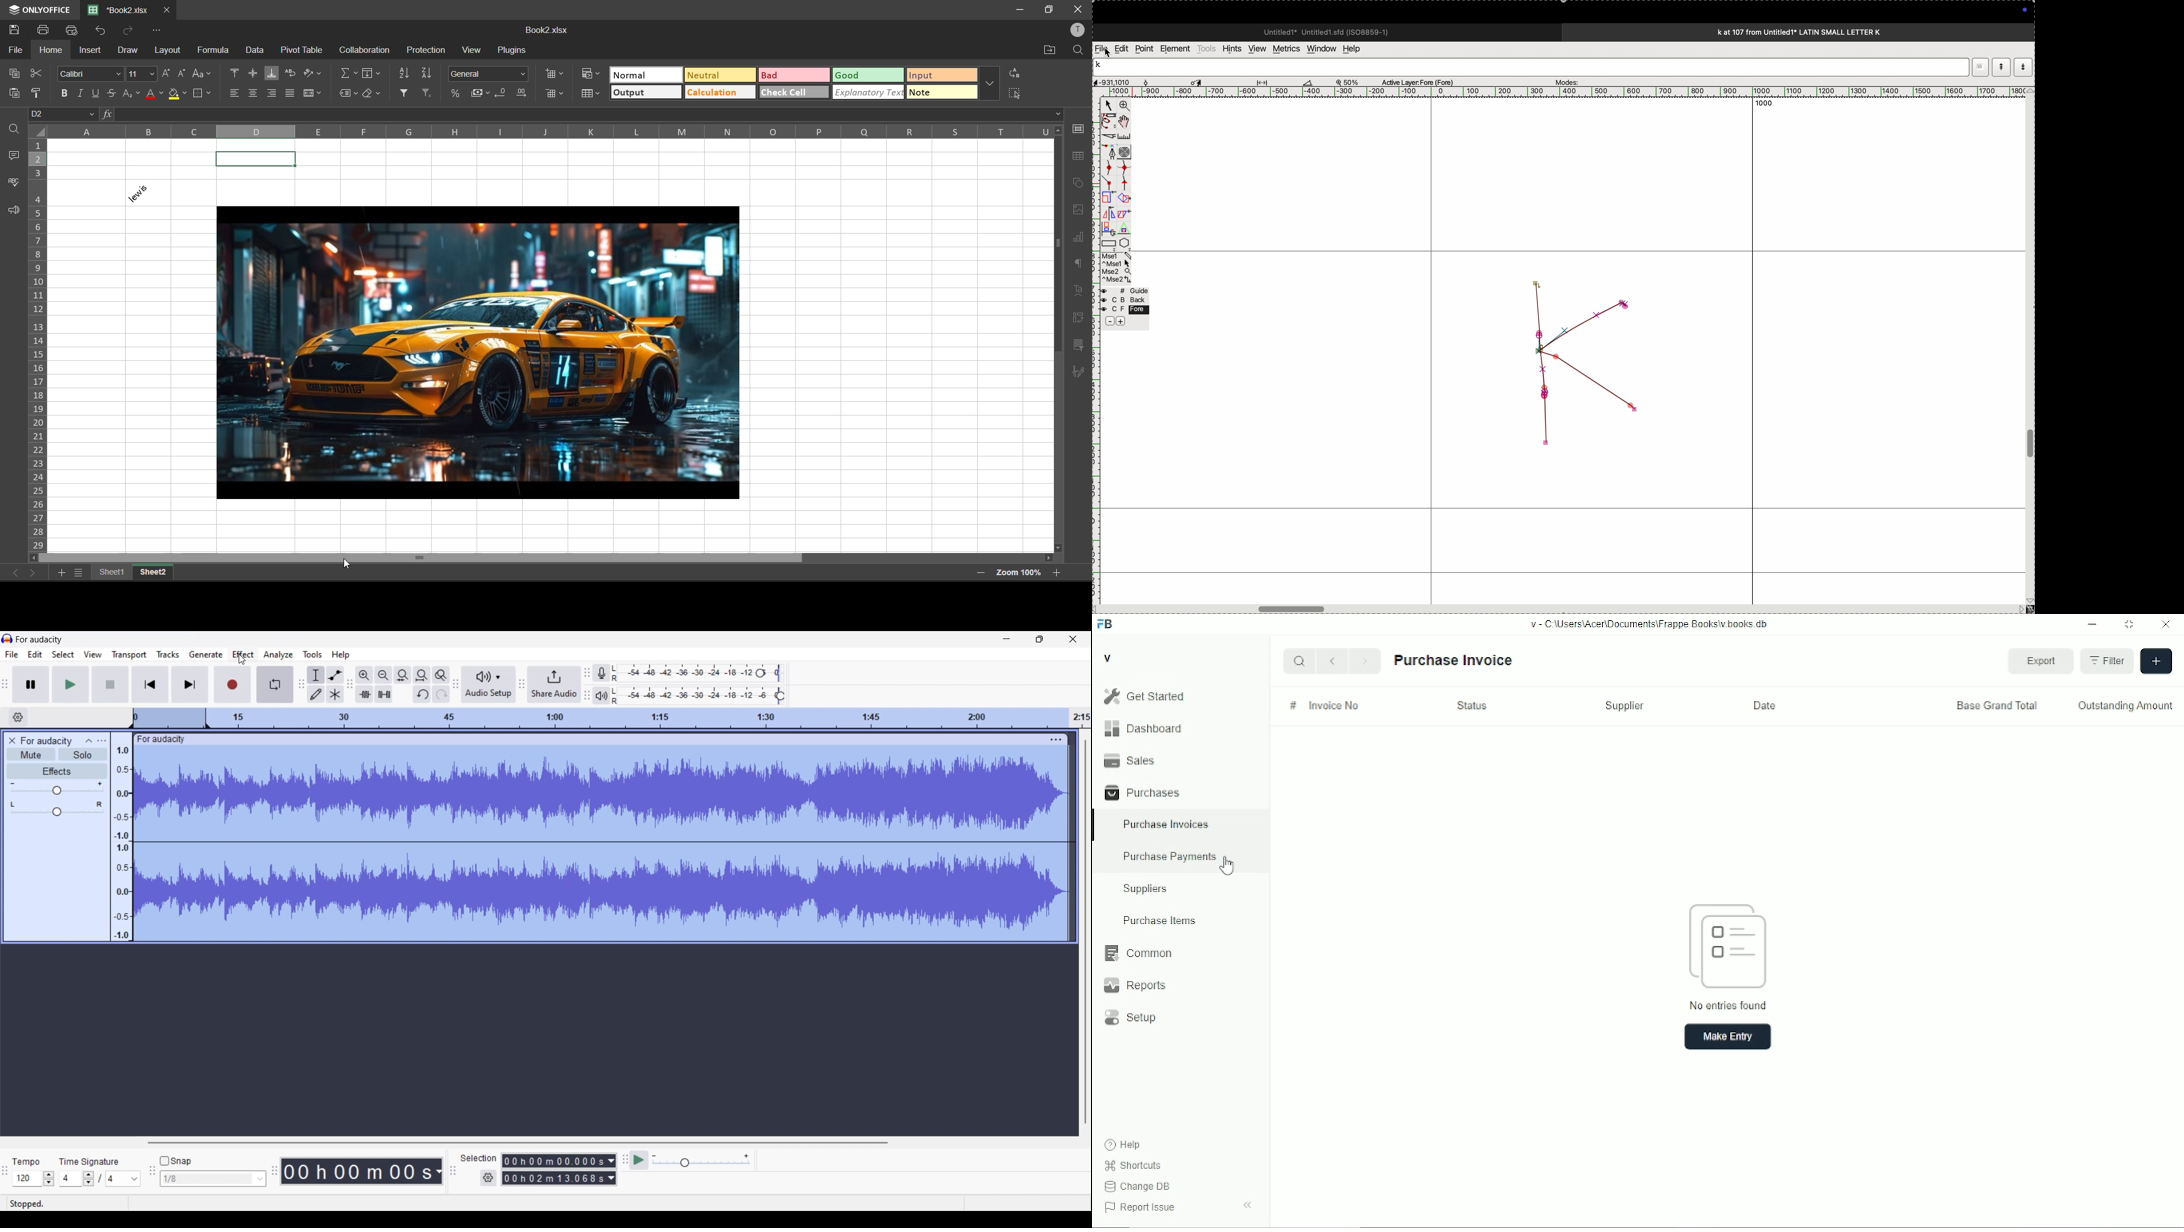 Image resolution: width=2184 pixels, height=1232 pixels. I want to click on file, so click(17, 51).